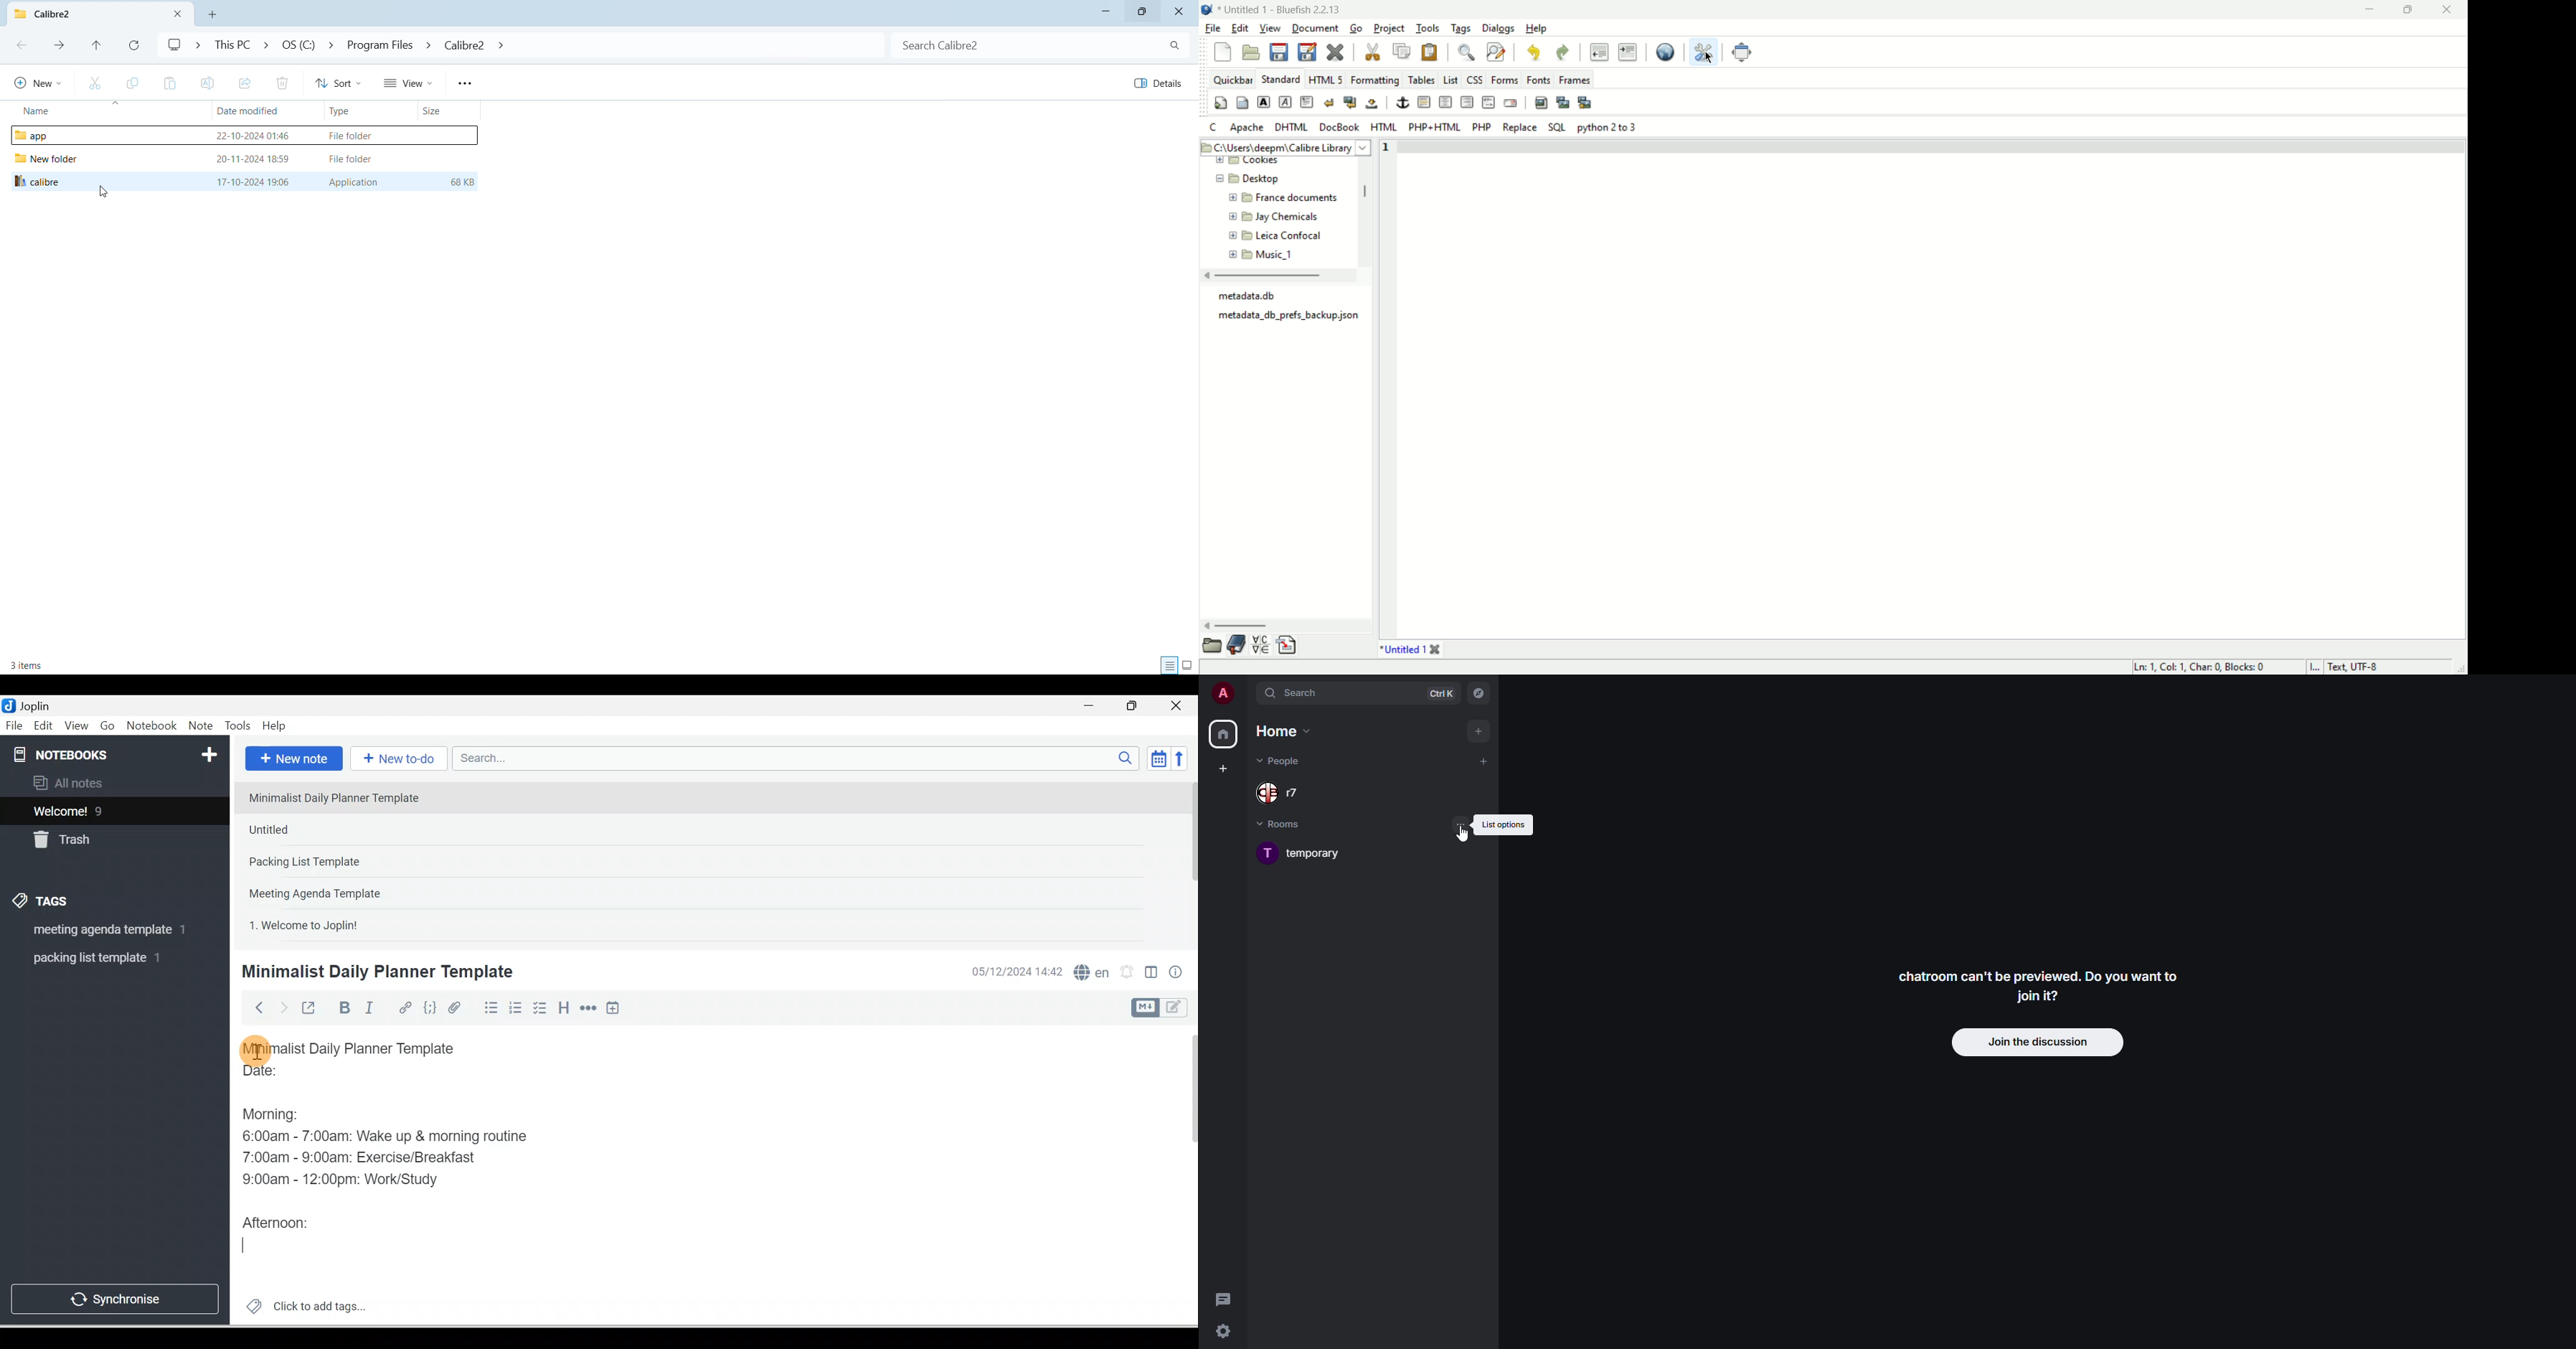 The height and width of the screenshot is (1372, 2576). What do you see at coordinates (1179, 9) in the screenshot?
I see `close` at bounding box center [1179, 9].